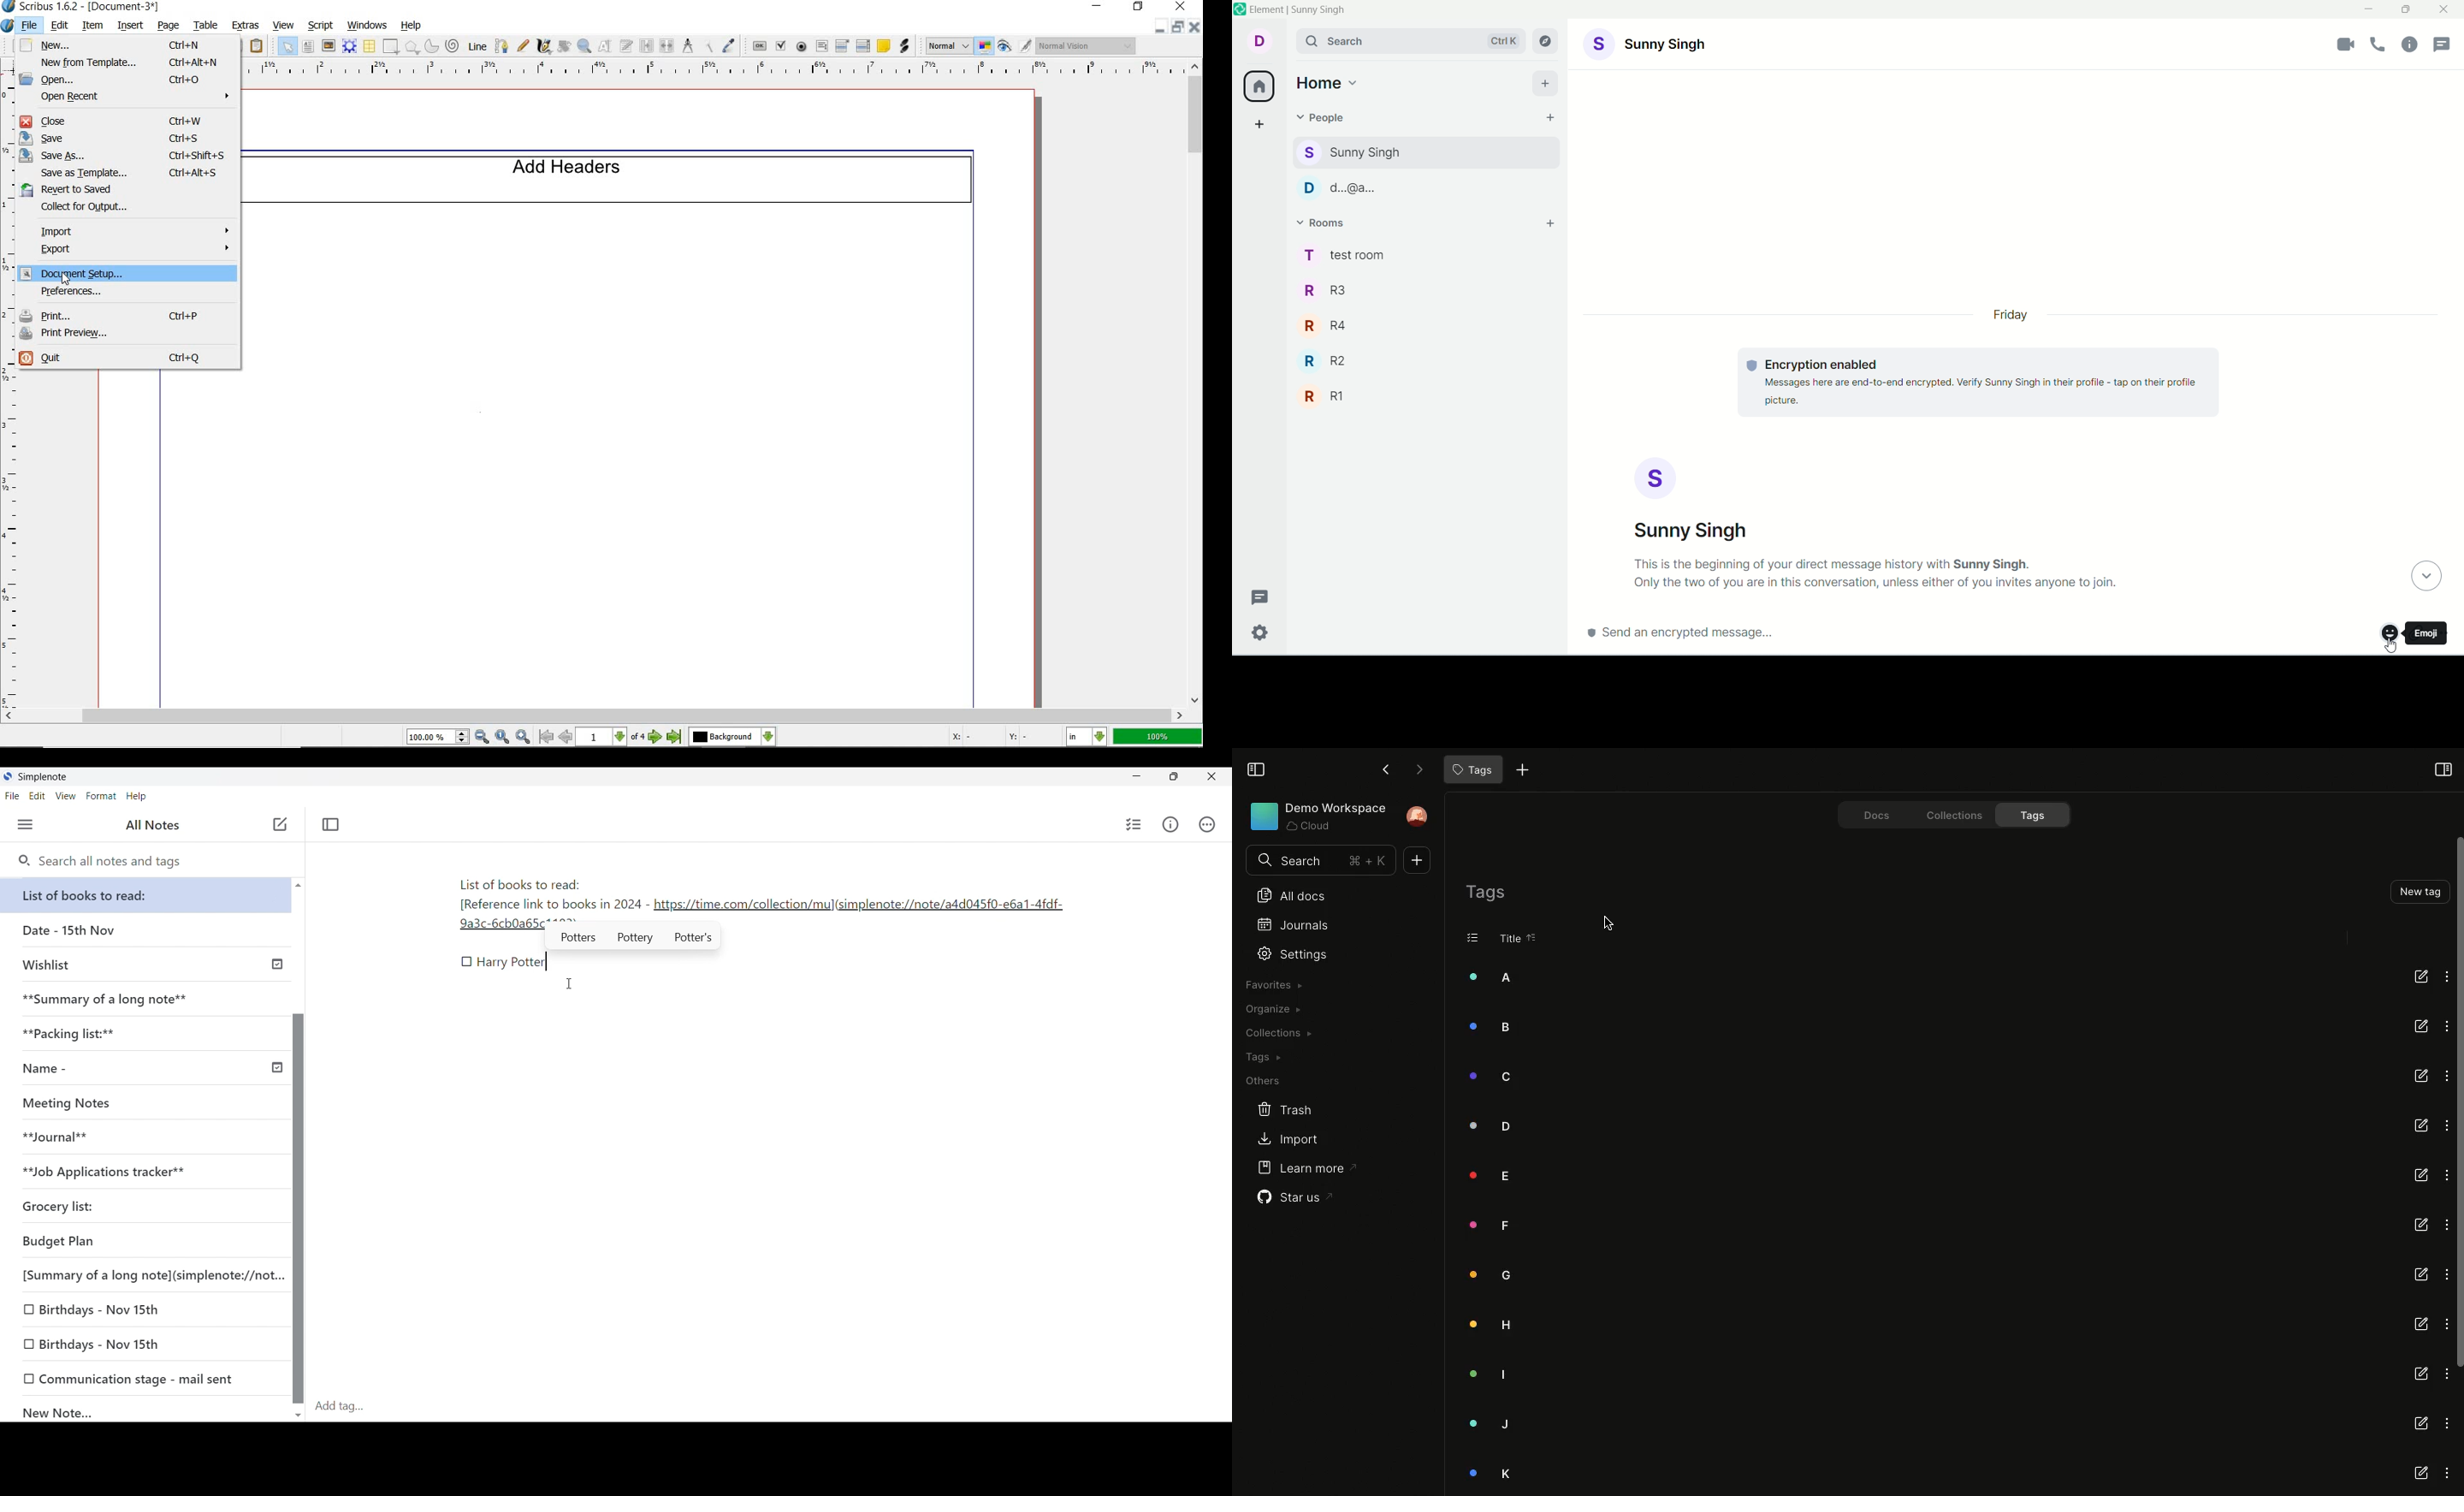 Image resolution: width=2464 pixels, height=1512 pixels. What do you see at coordinates (129, 274) in the screenshot?
I see `document setup` at bounding box center [129, 274].